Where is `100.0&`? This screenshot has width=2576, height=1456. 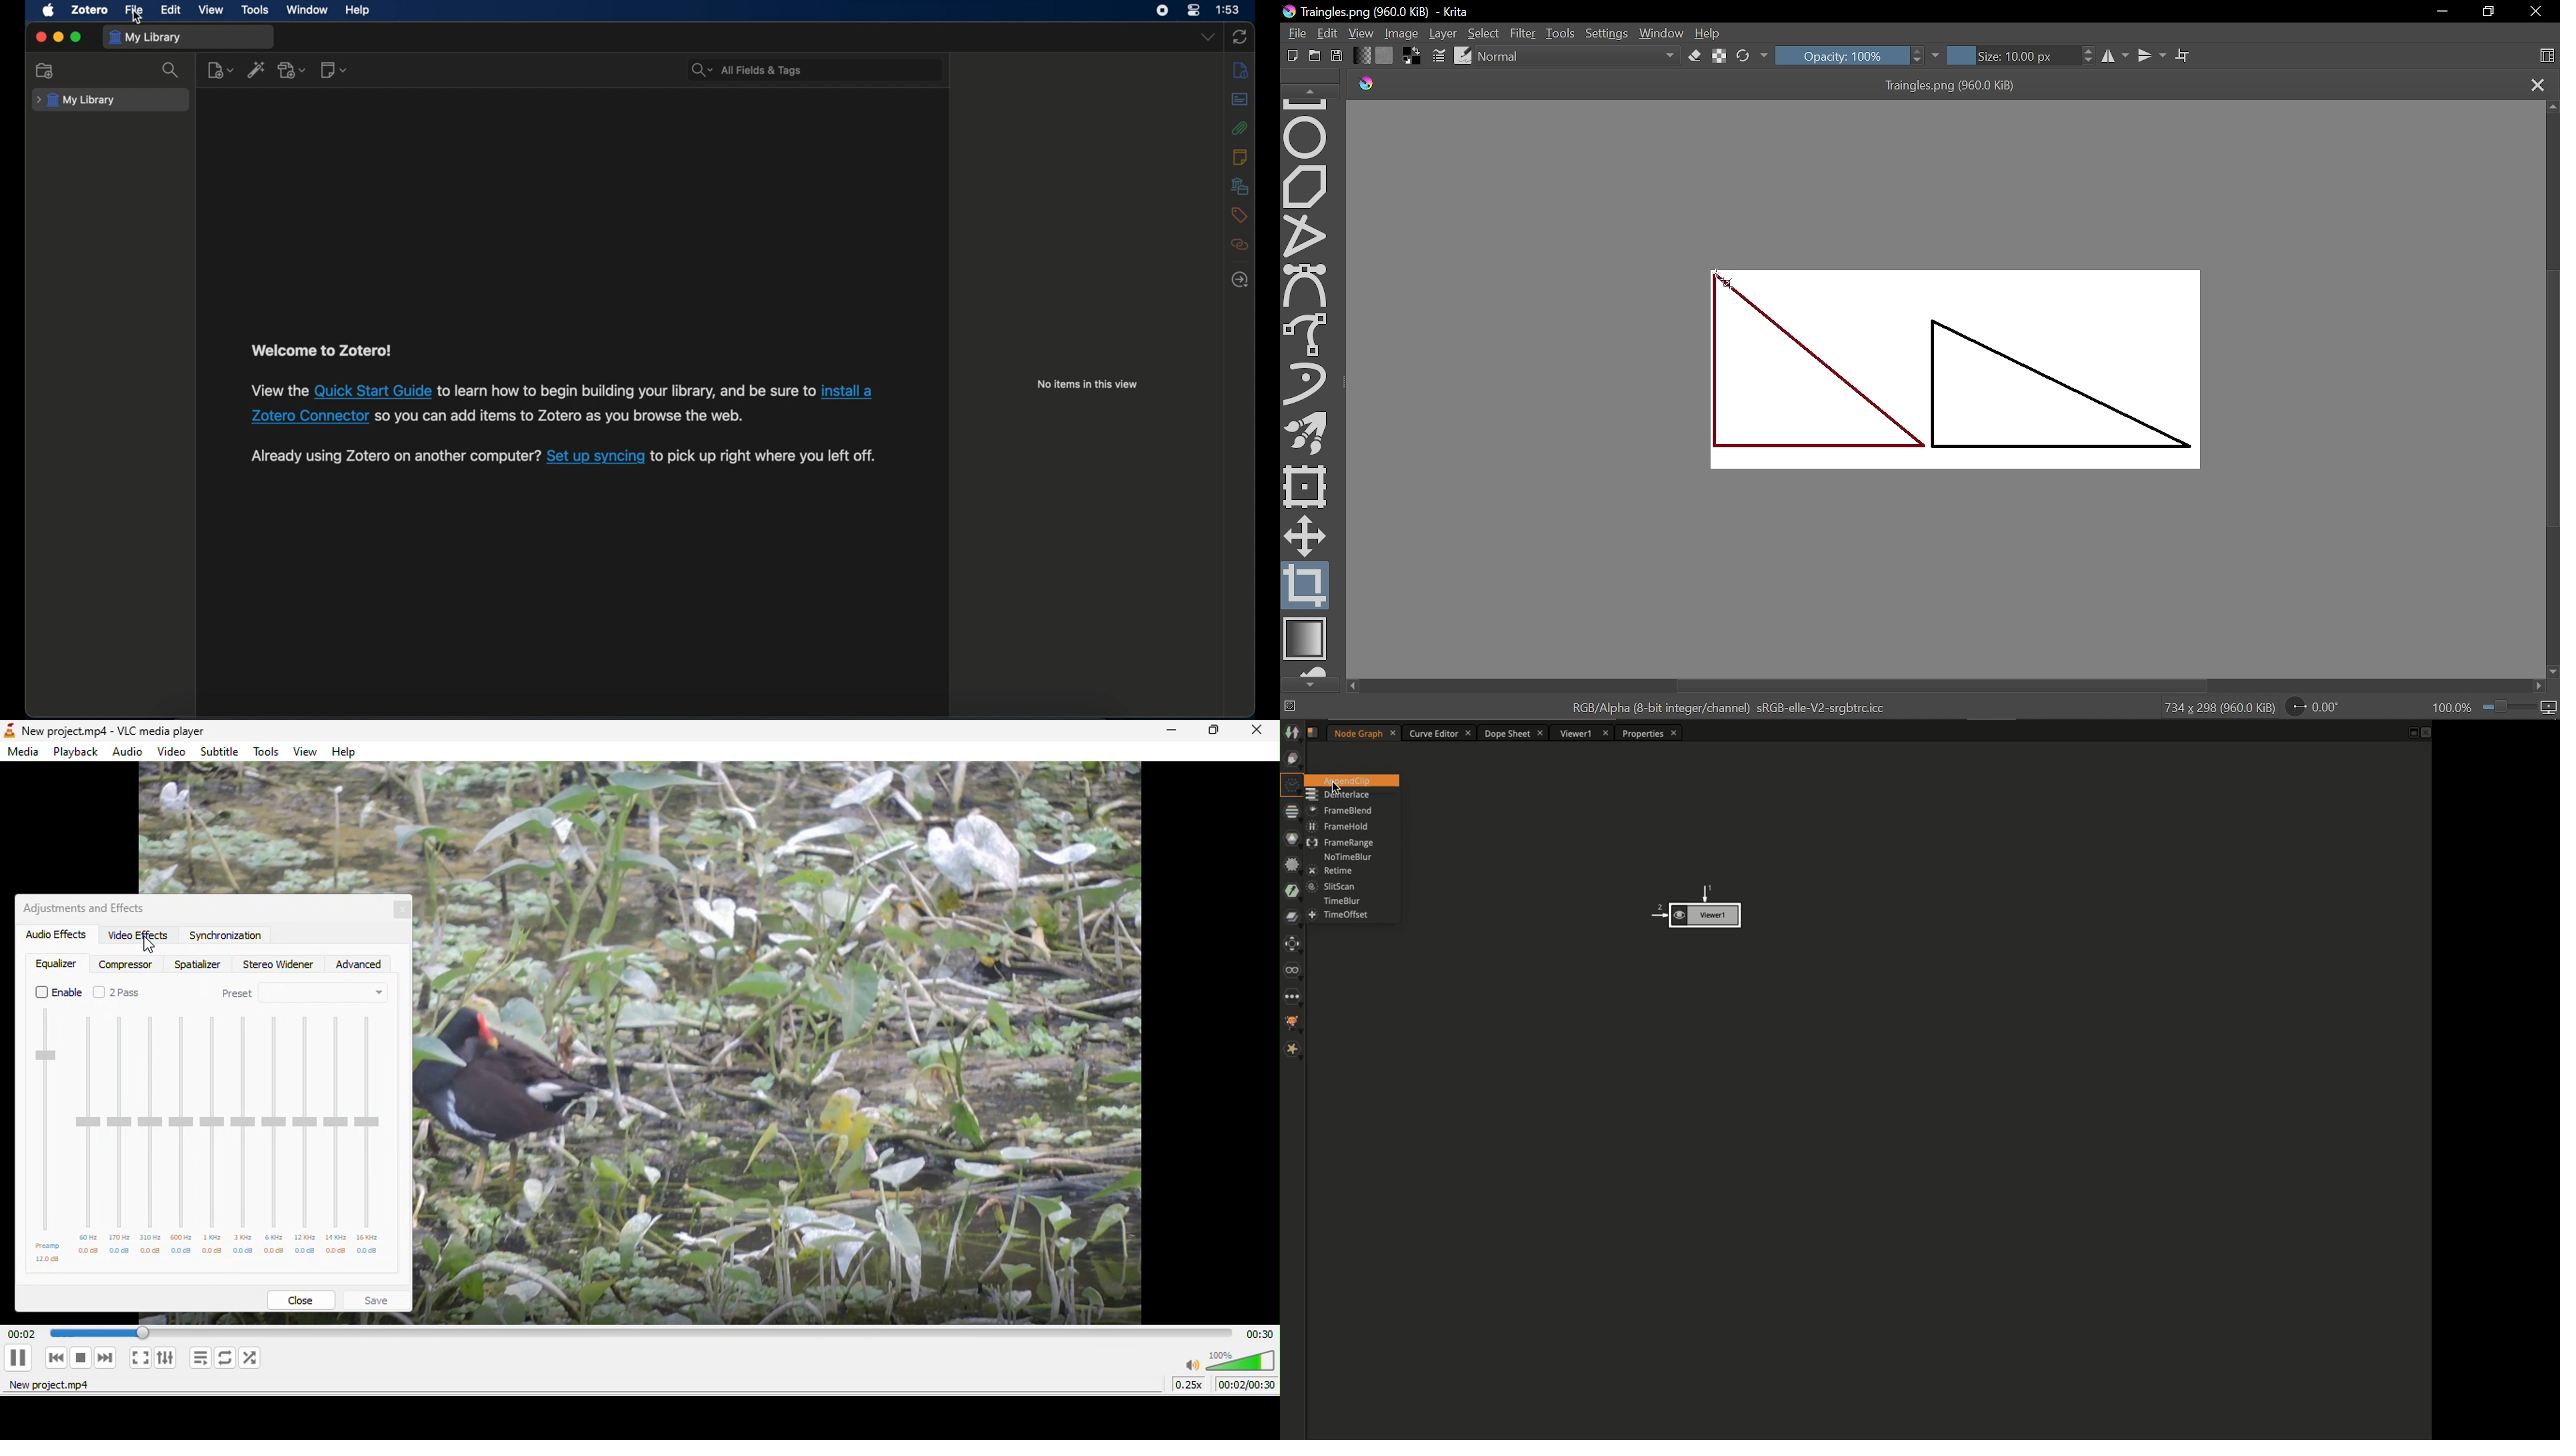
100.0& is located at coordinates (2496, 705).